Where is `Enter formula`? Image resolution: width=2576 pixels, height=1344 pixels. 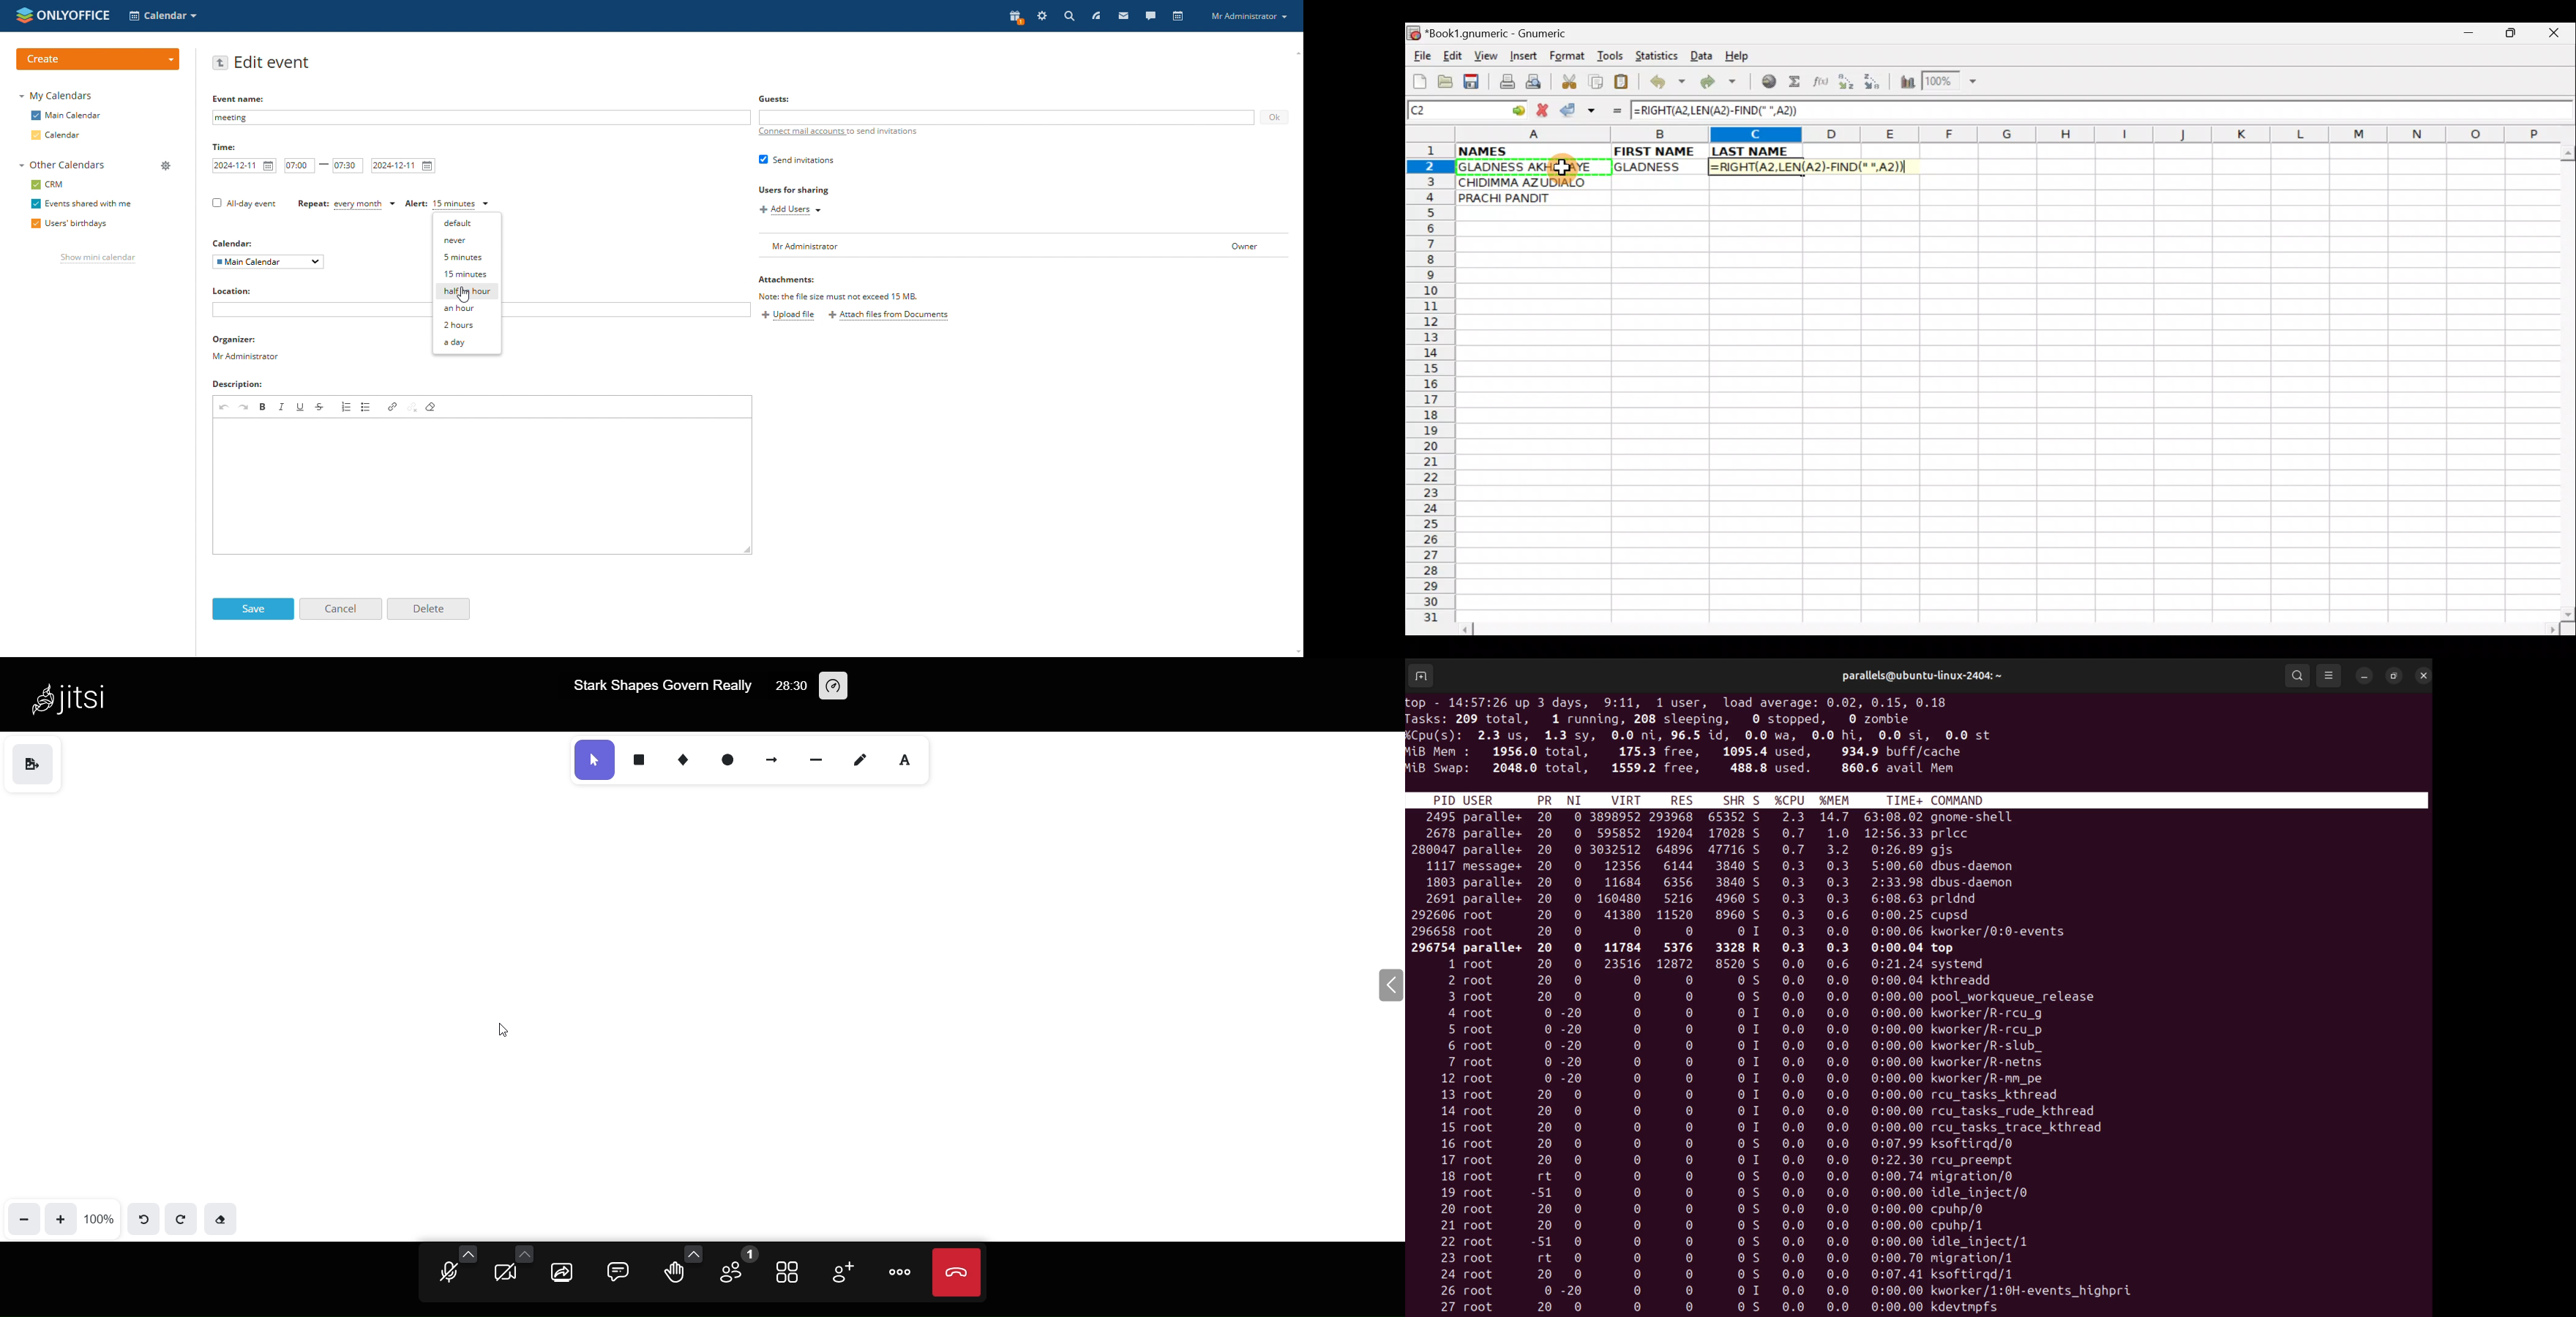
Enter formula is located at coordinates (1611, 110).